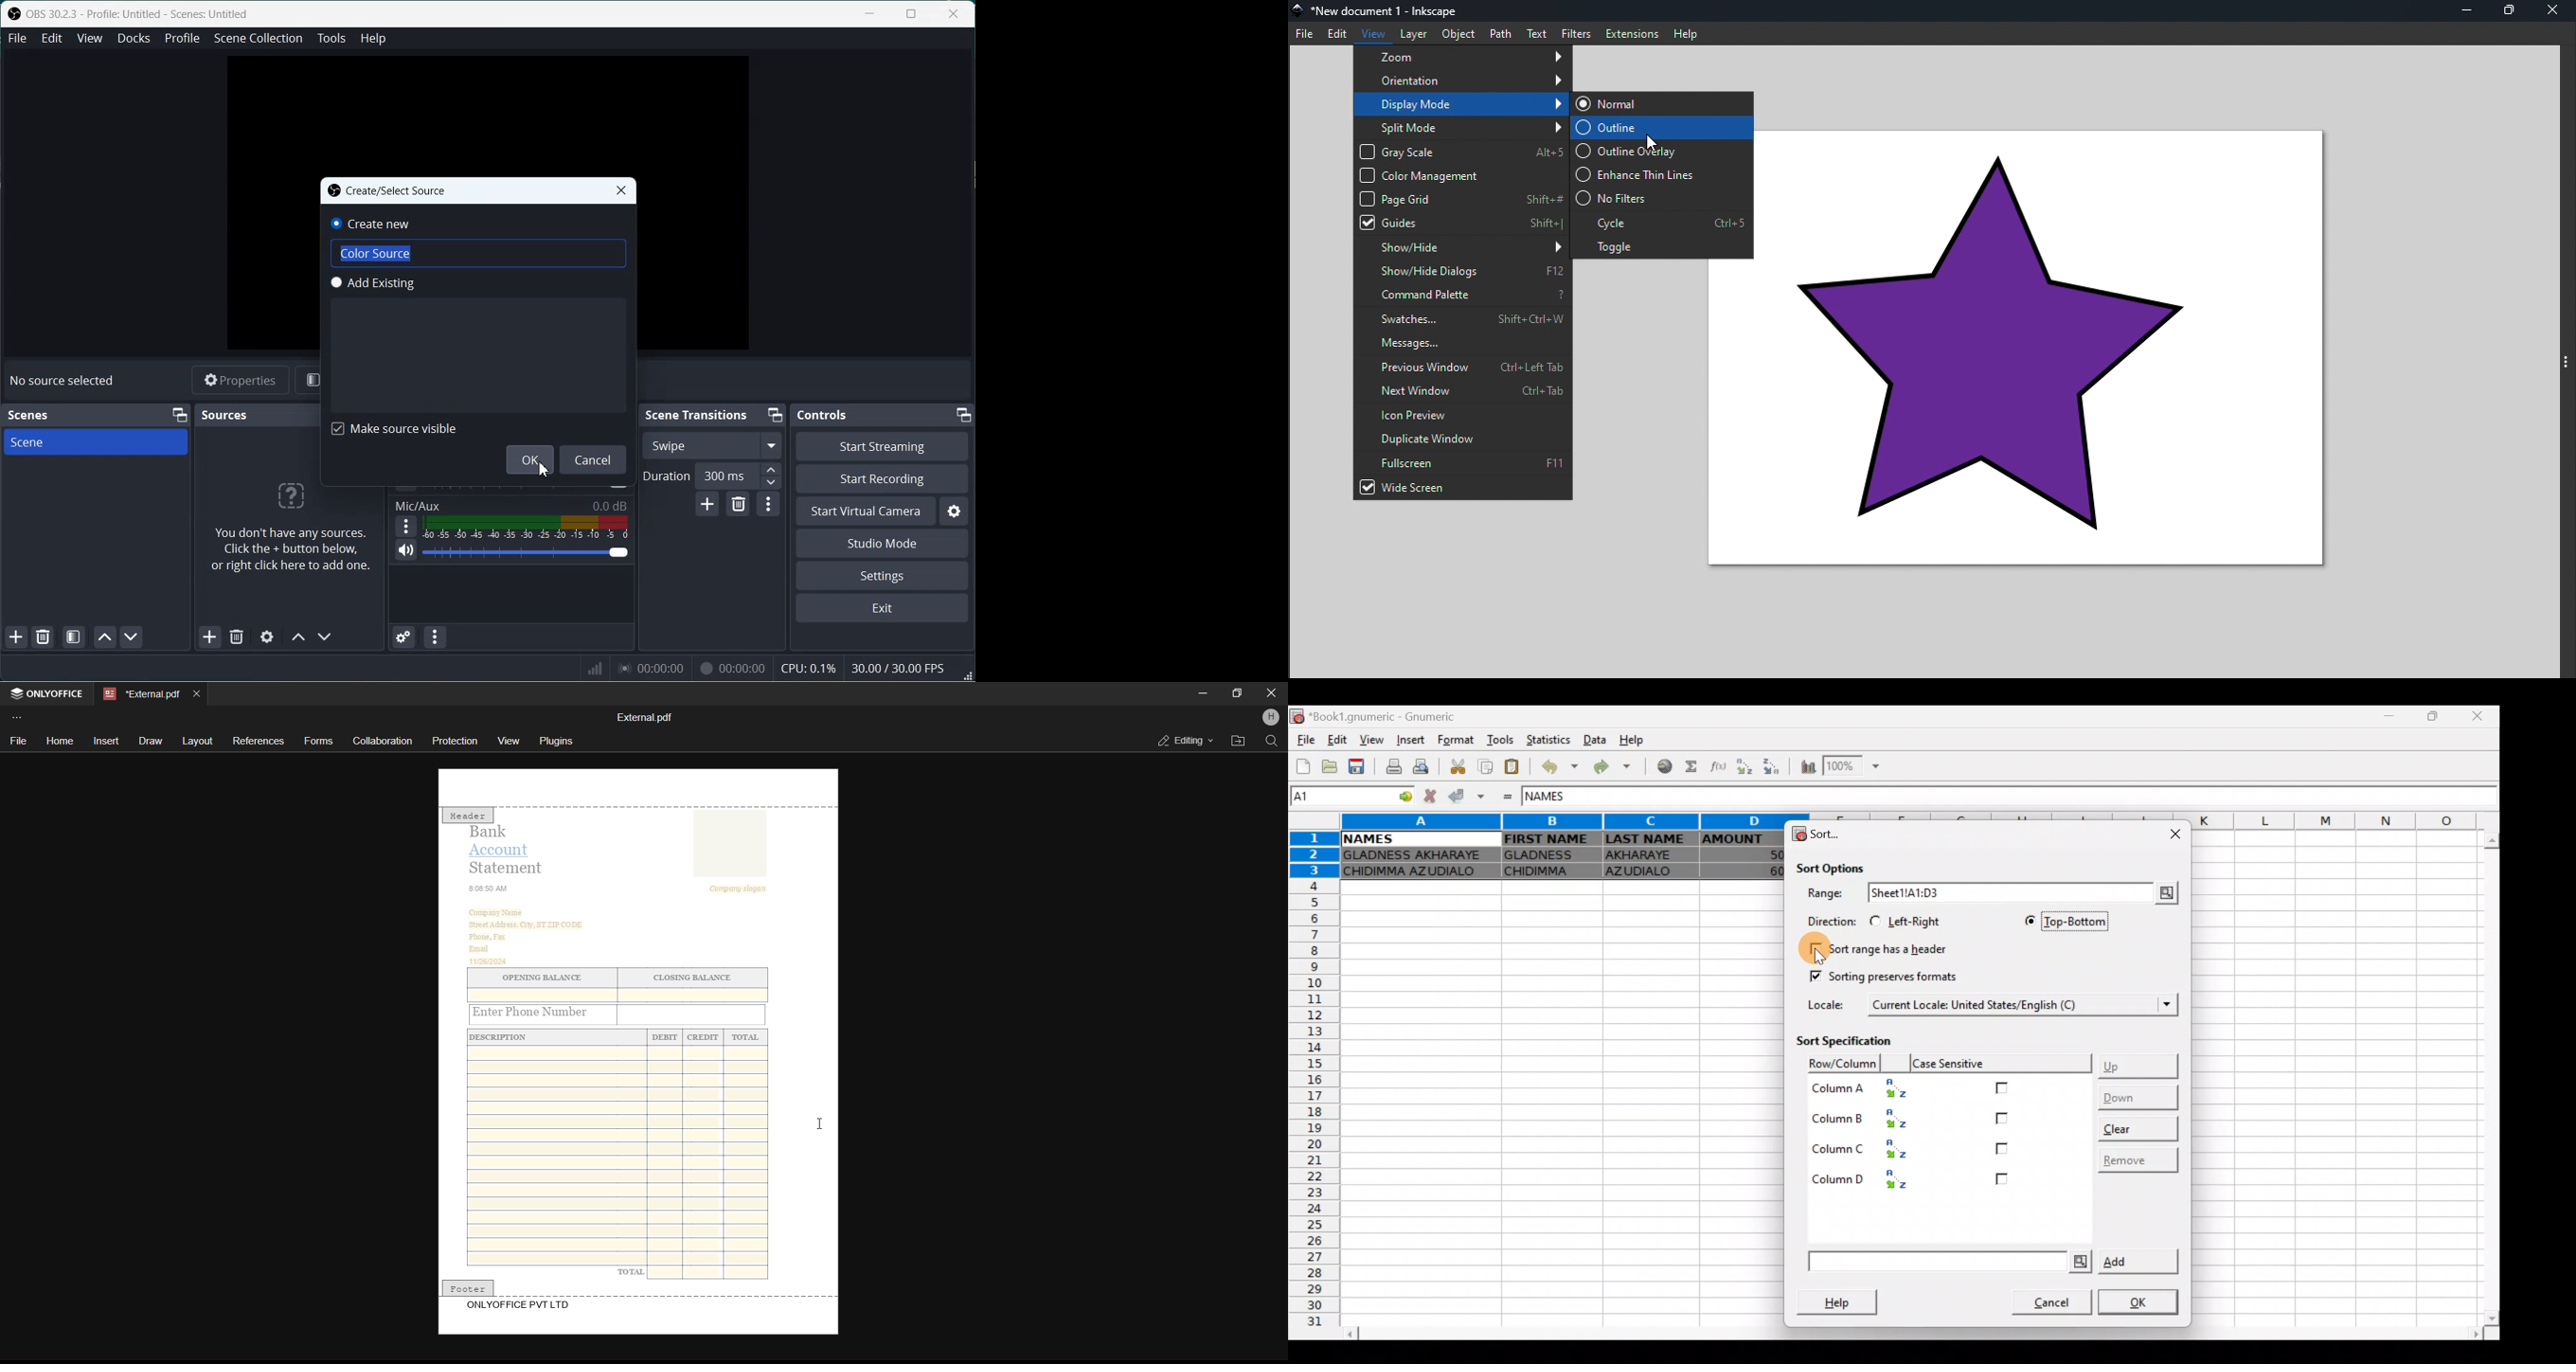 This screenshot has height=1372, width=2576. I want to click on Exit, so click(882, 608).